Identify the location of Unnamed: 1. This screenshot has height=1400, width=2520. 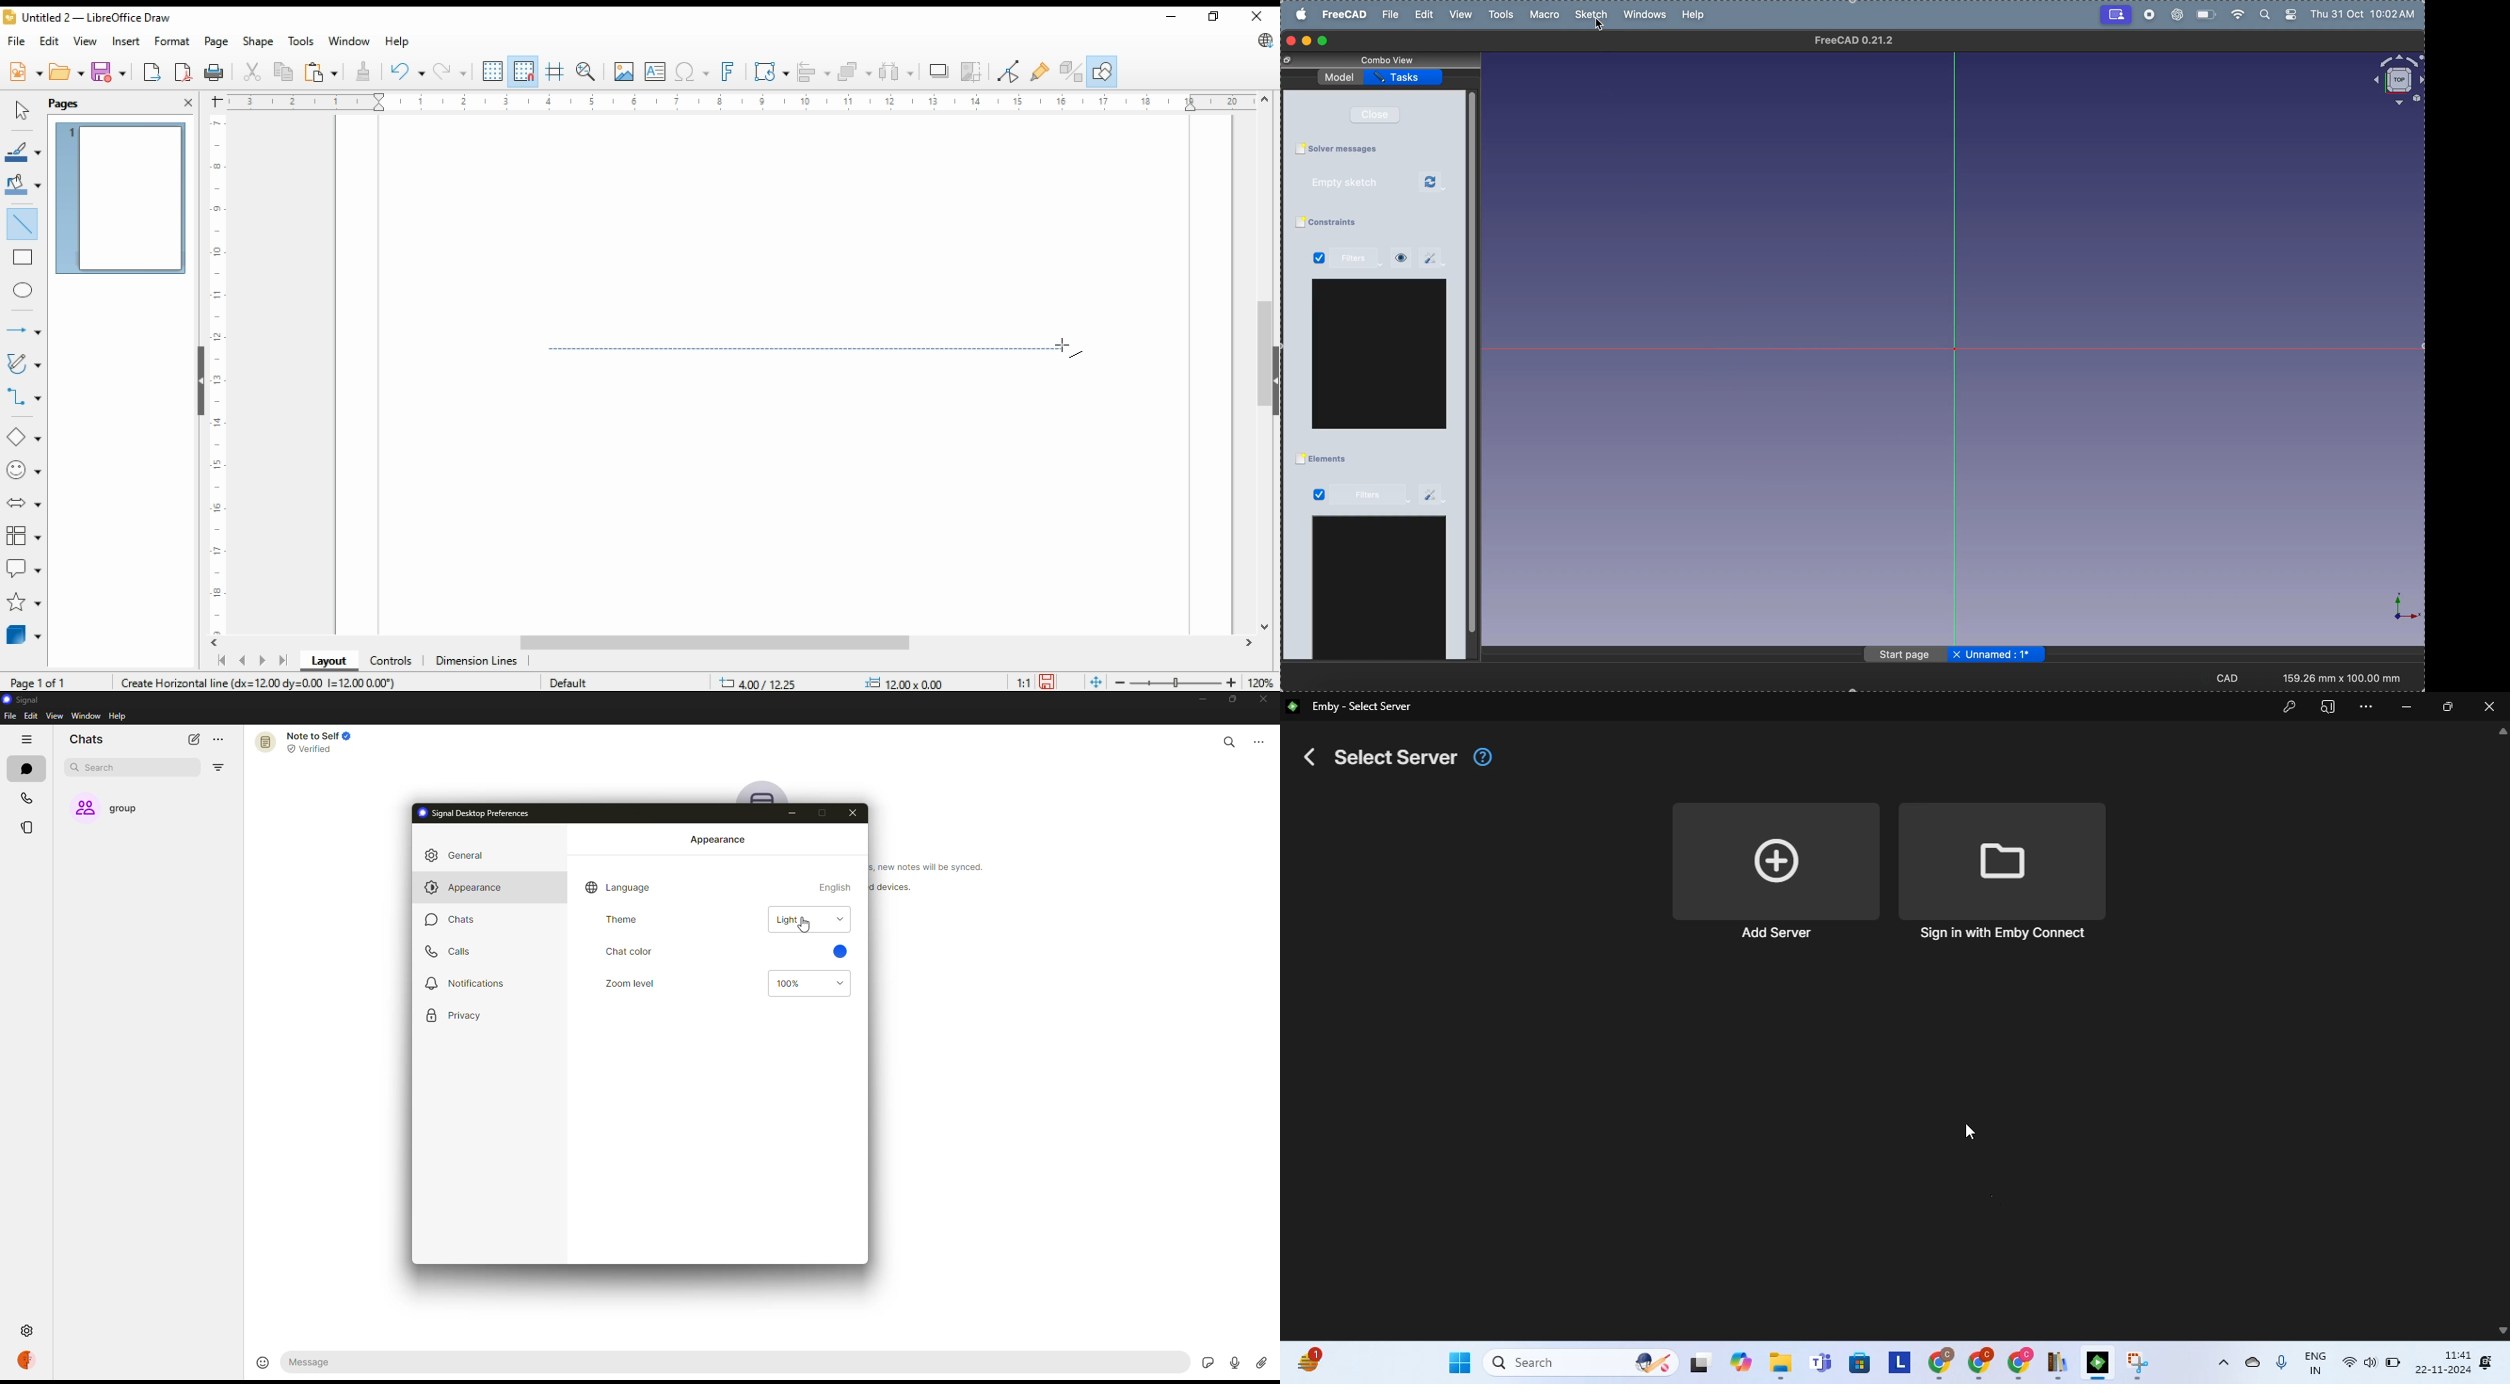
(2006, 655).